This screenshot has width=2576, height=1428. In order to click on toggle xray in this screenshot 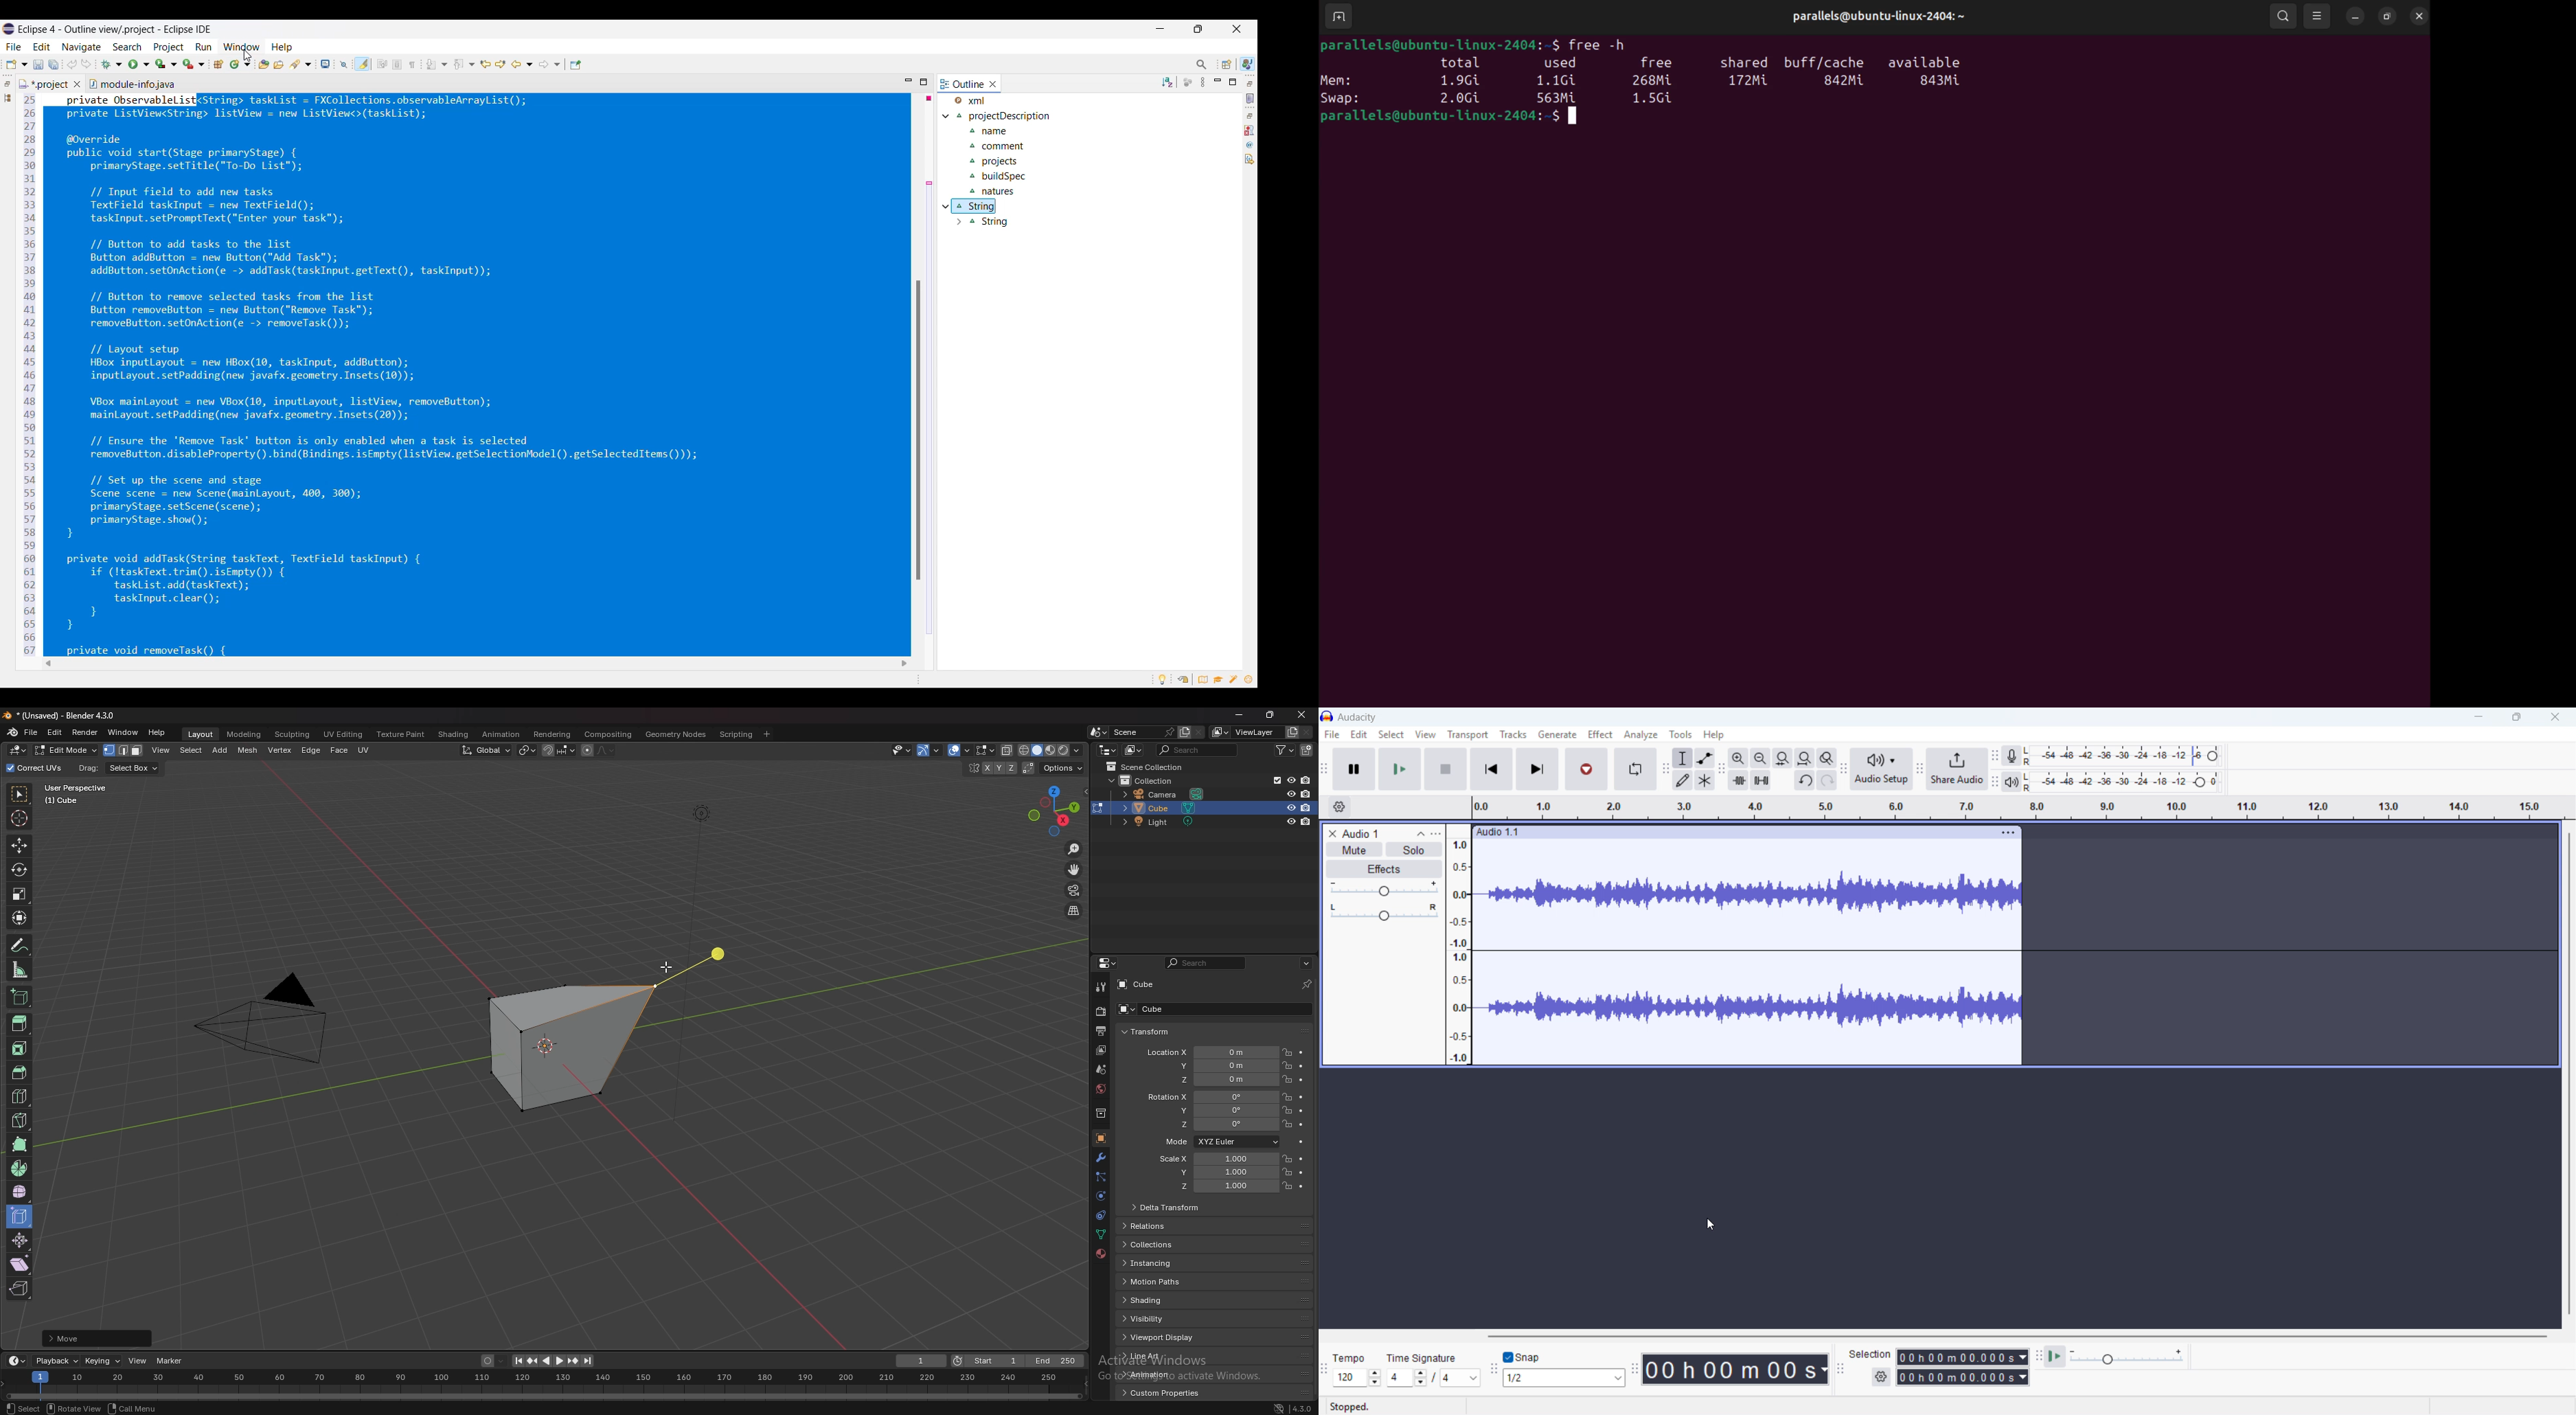, I will do `click(1007, 750)`.